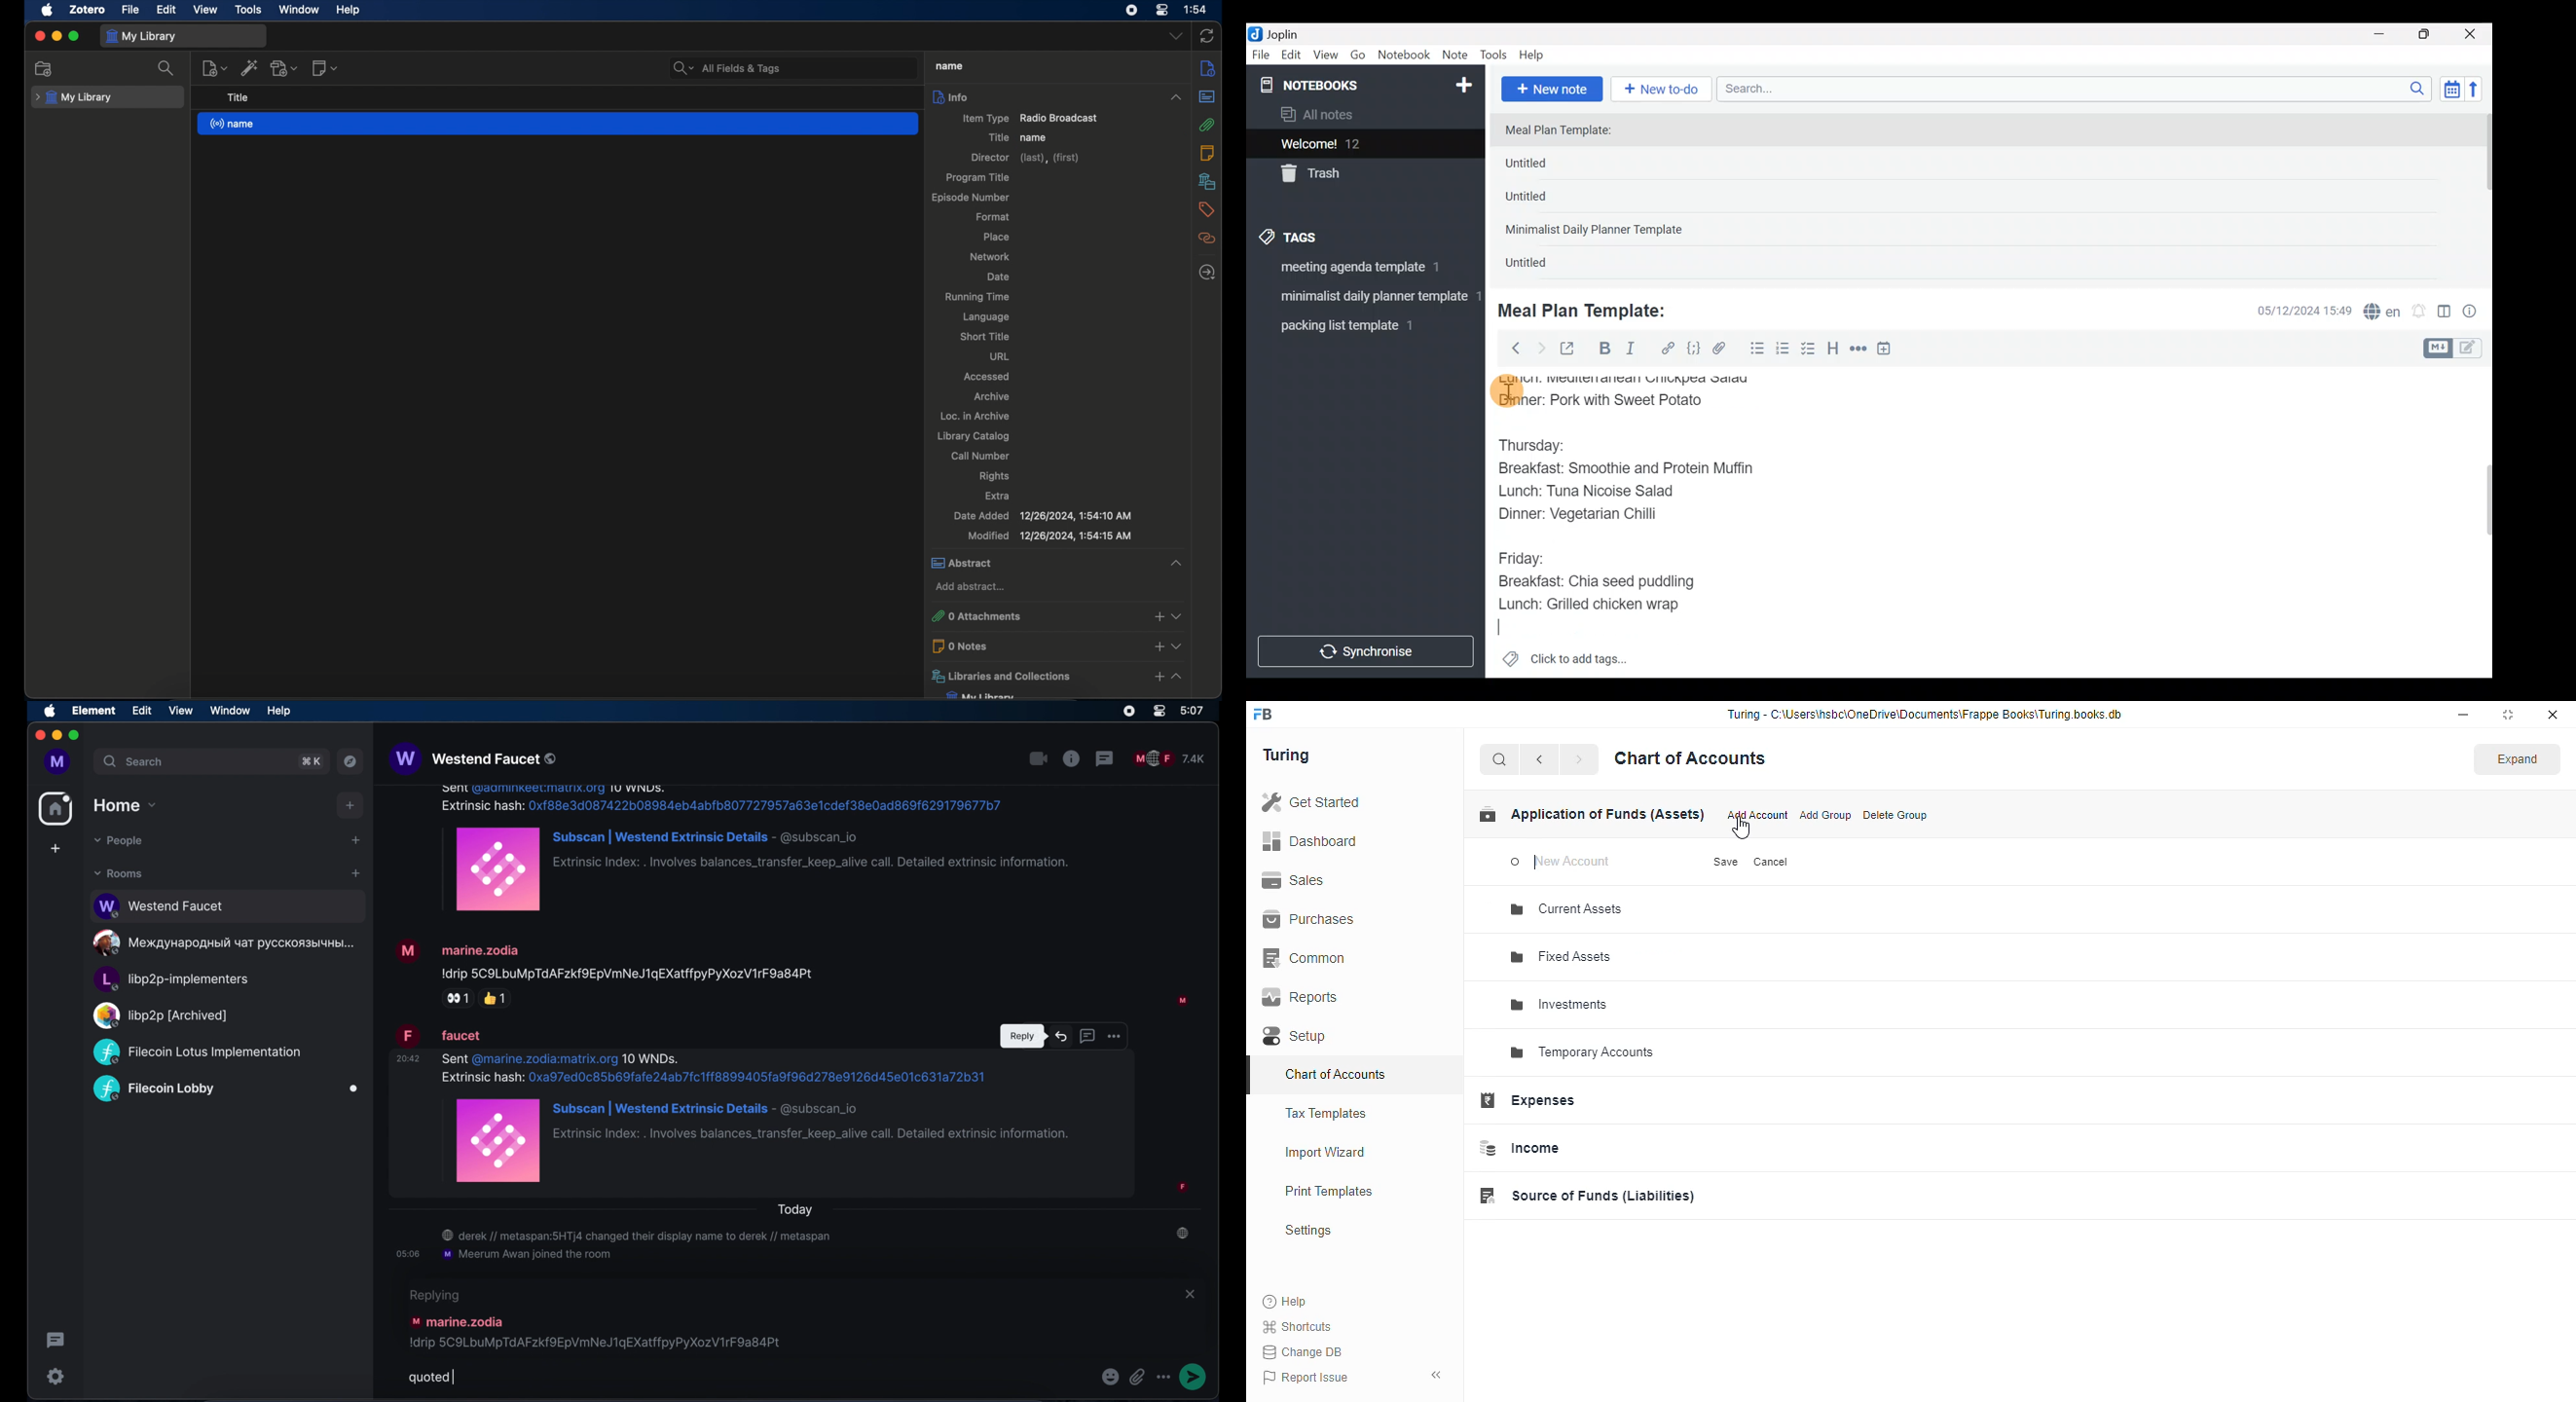 This screenshot has height=1428, width=2576. I want to click on episode number, so click(973, 198).